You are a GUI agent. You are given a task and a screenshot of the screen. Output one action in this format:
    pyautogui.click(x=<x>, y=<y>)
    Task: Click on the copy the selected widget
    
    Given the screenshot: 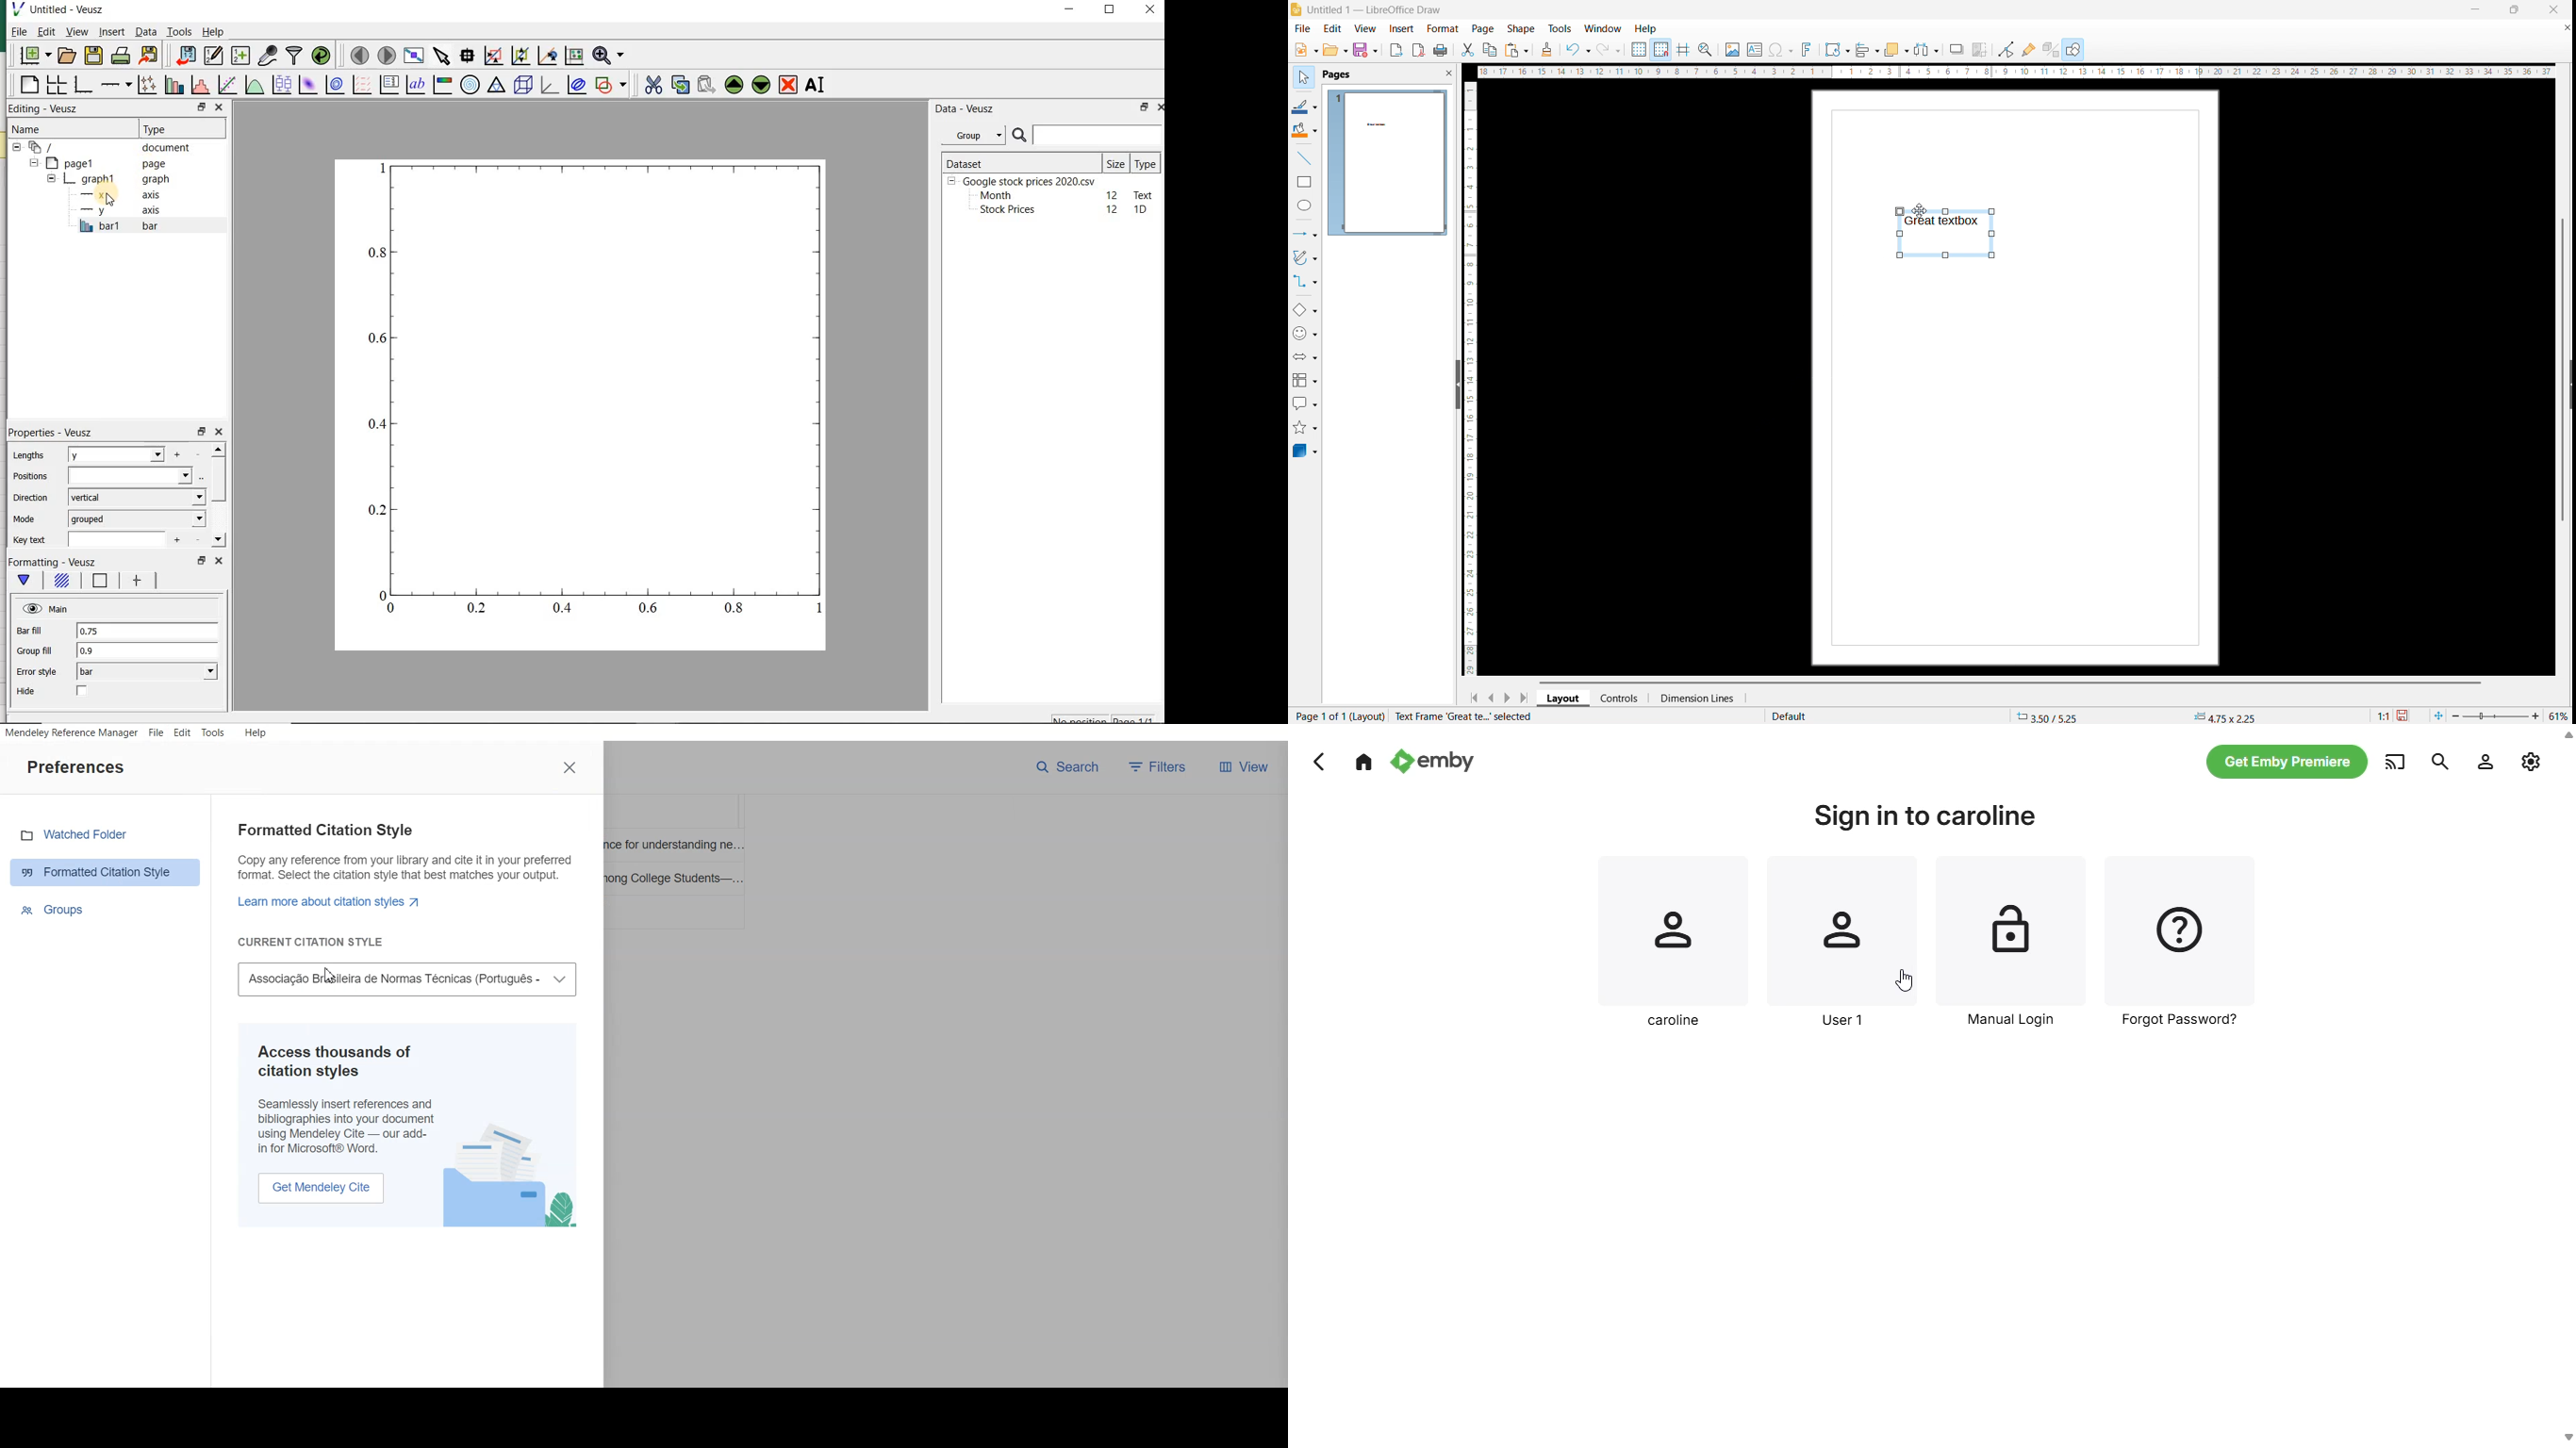 What is the action you would take?
    pyautogui.click(x=680, y=85)
    